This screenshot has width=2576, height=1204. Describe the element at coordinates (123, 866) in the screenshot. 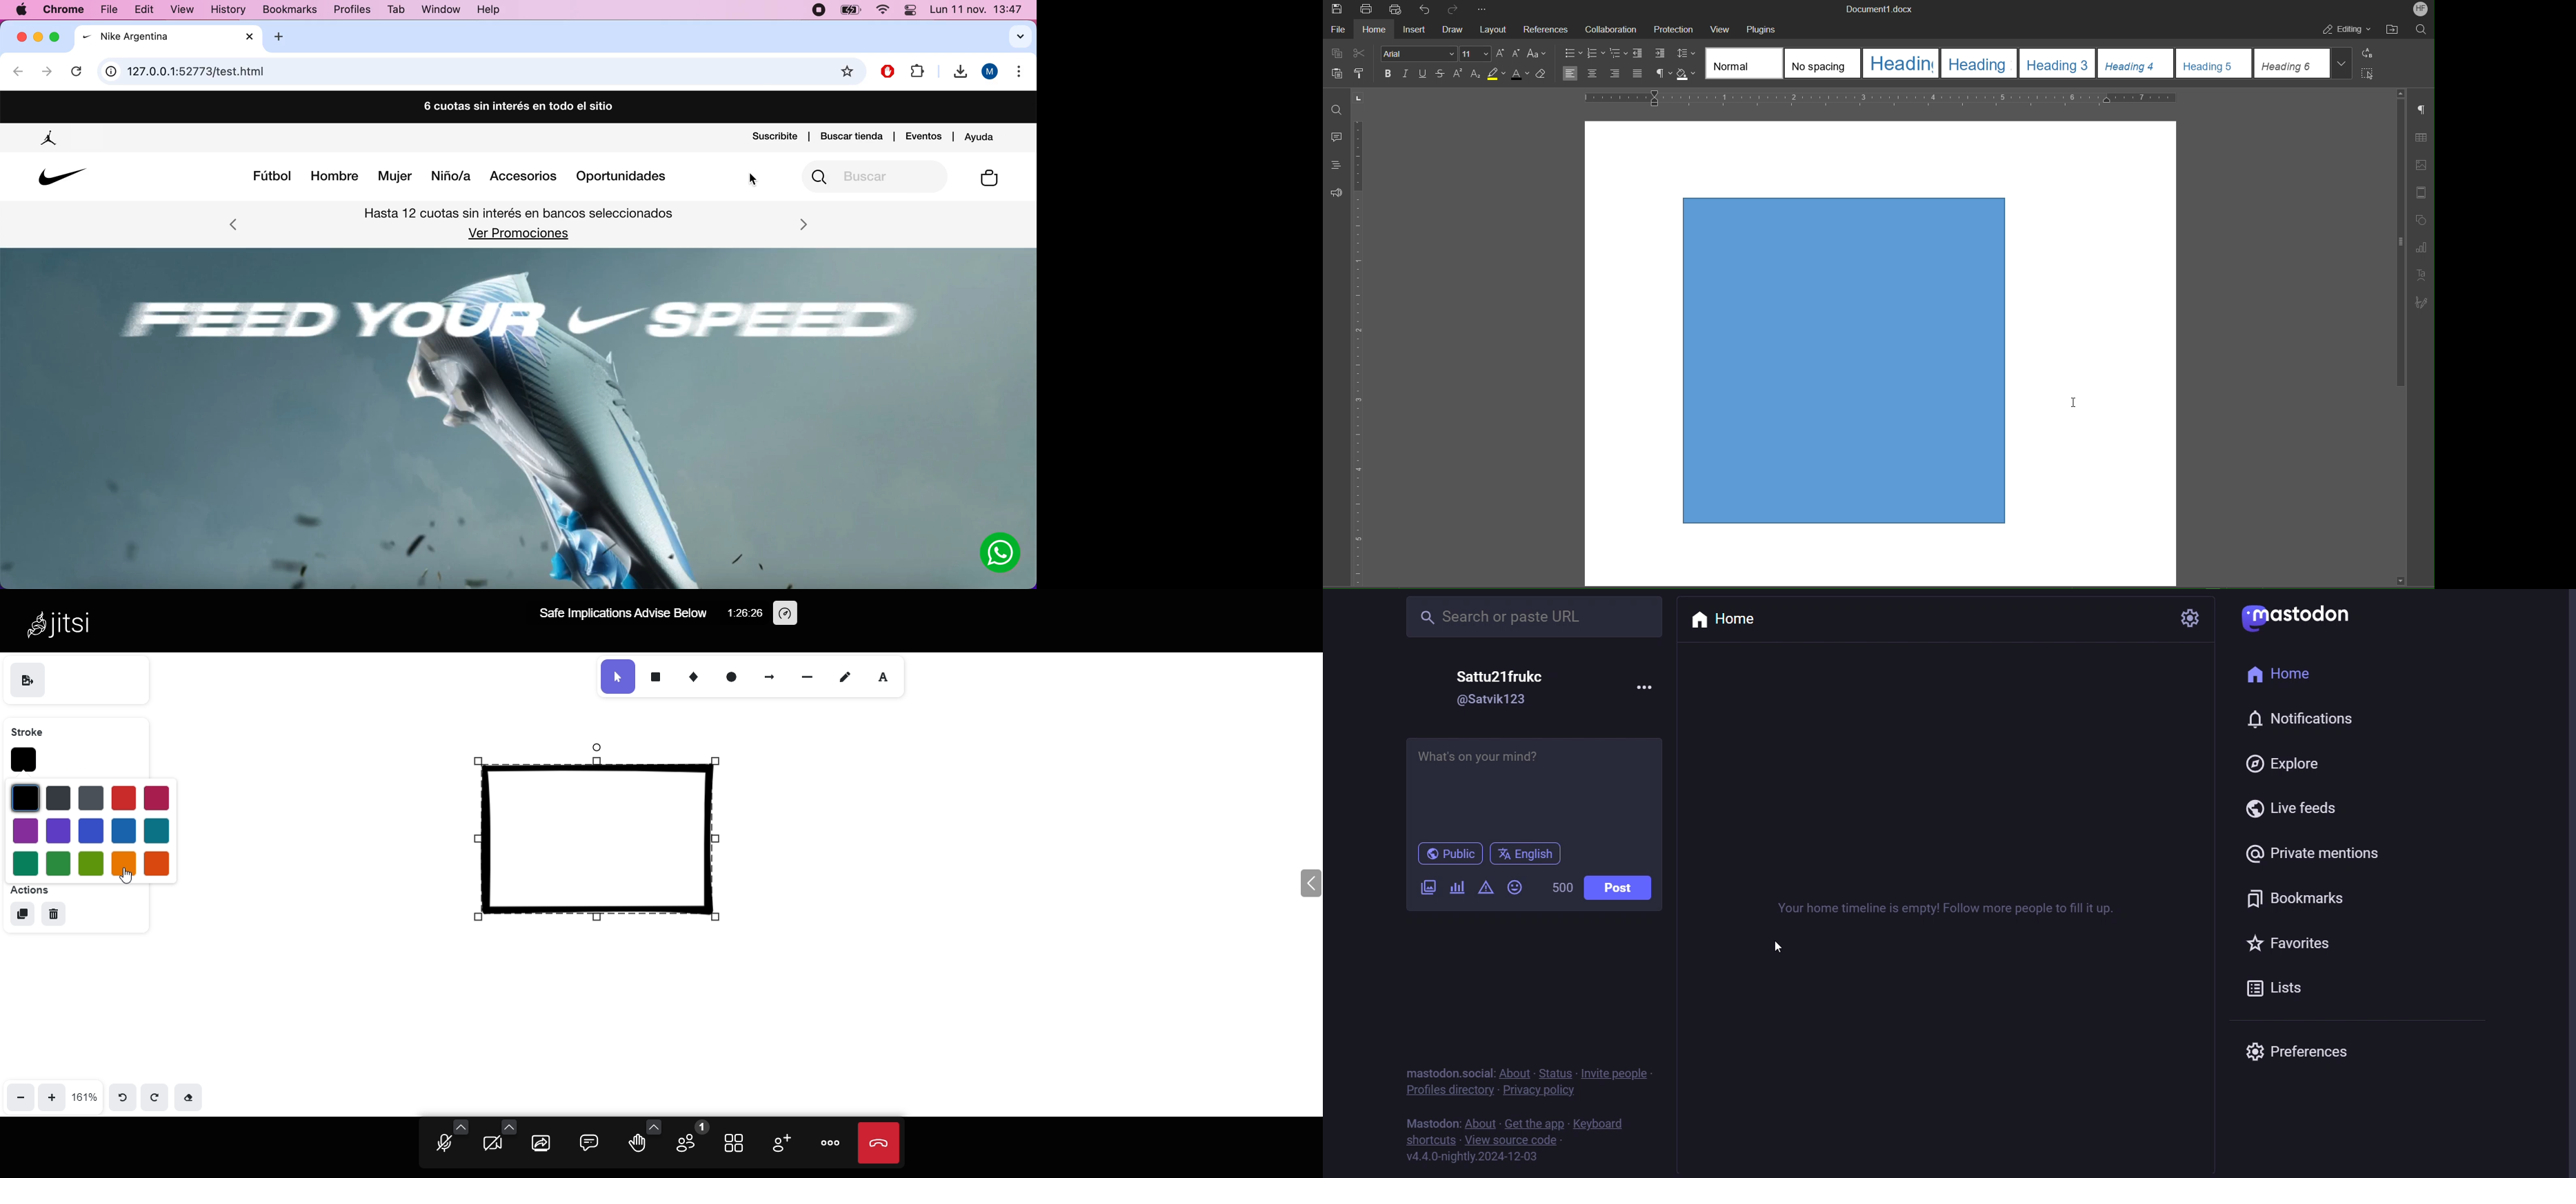

I see `orange` at that location.